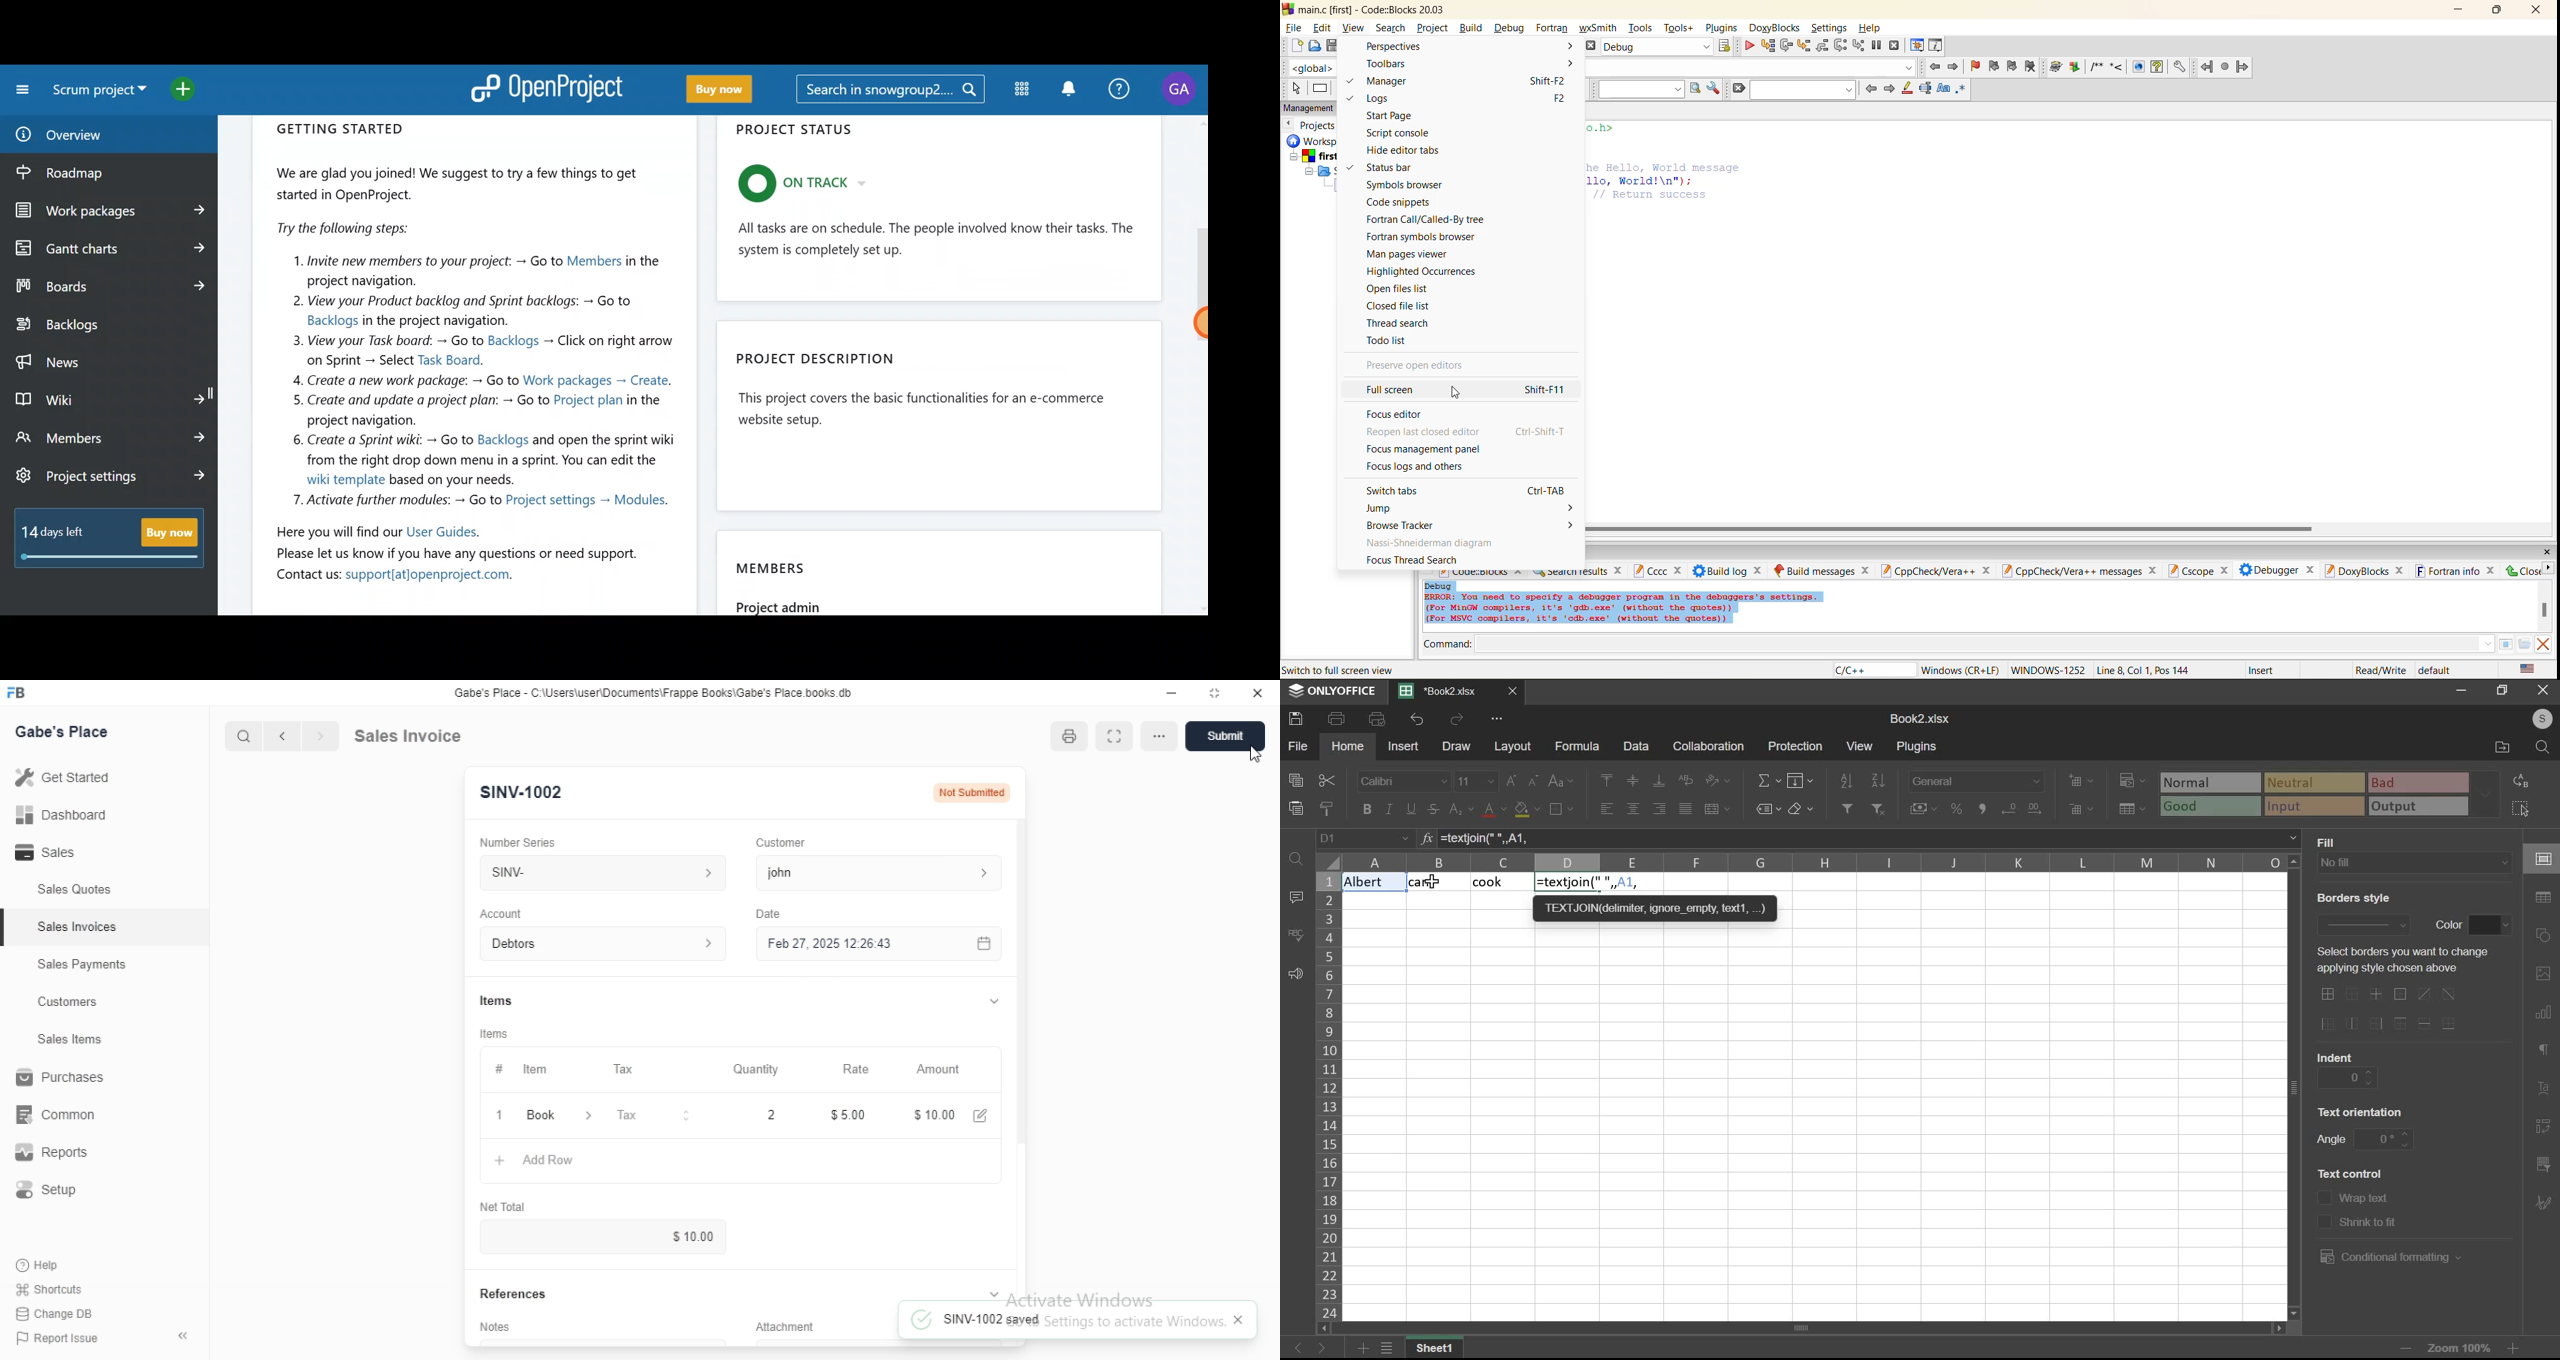 Image resolution: width=2576 pixels, height=1372 pixels. What do you see at coordinates (777, 1325) in the screenshot?
I see `Attachment` at bounding box center [777, 1325].